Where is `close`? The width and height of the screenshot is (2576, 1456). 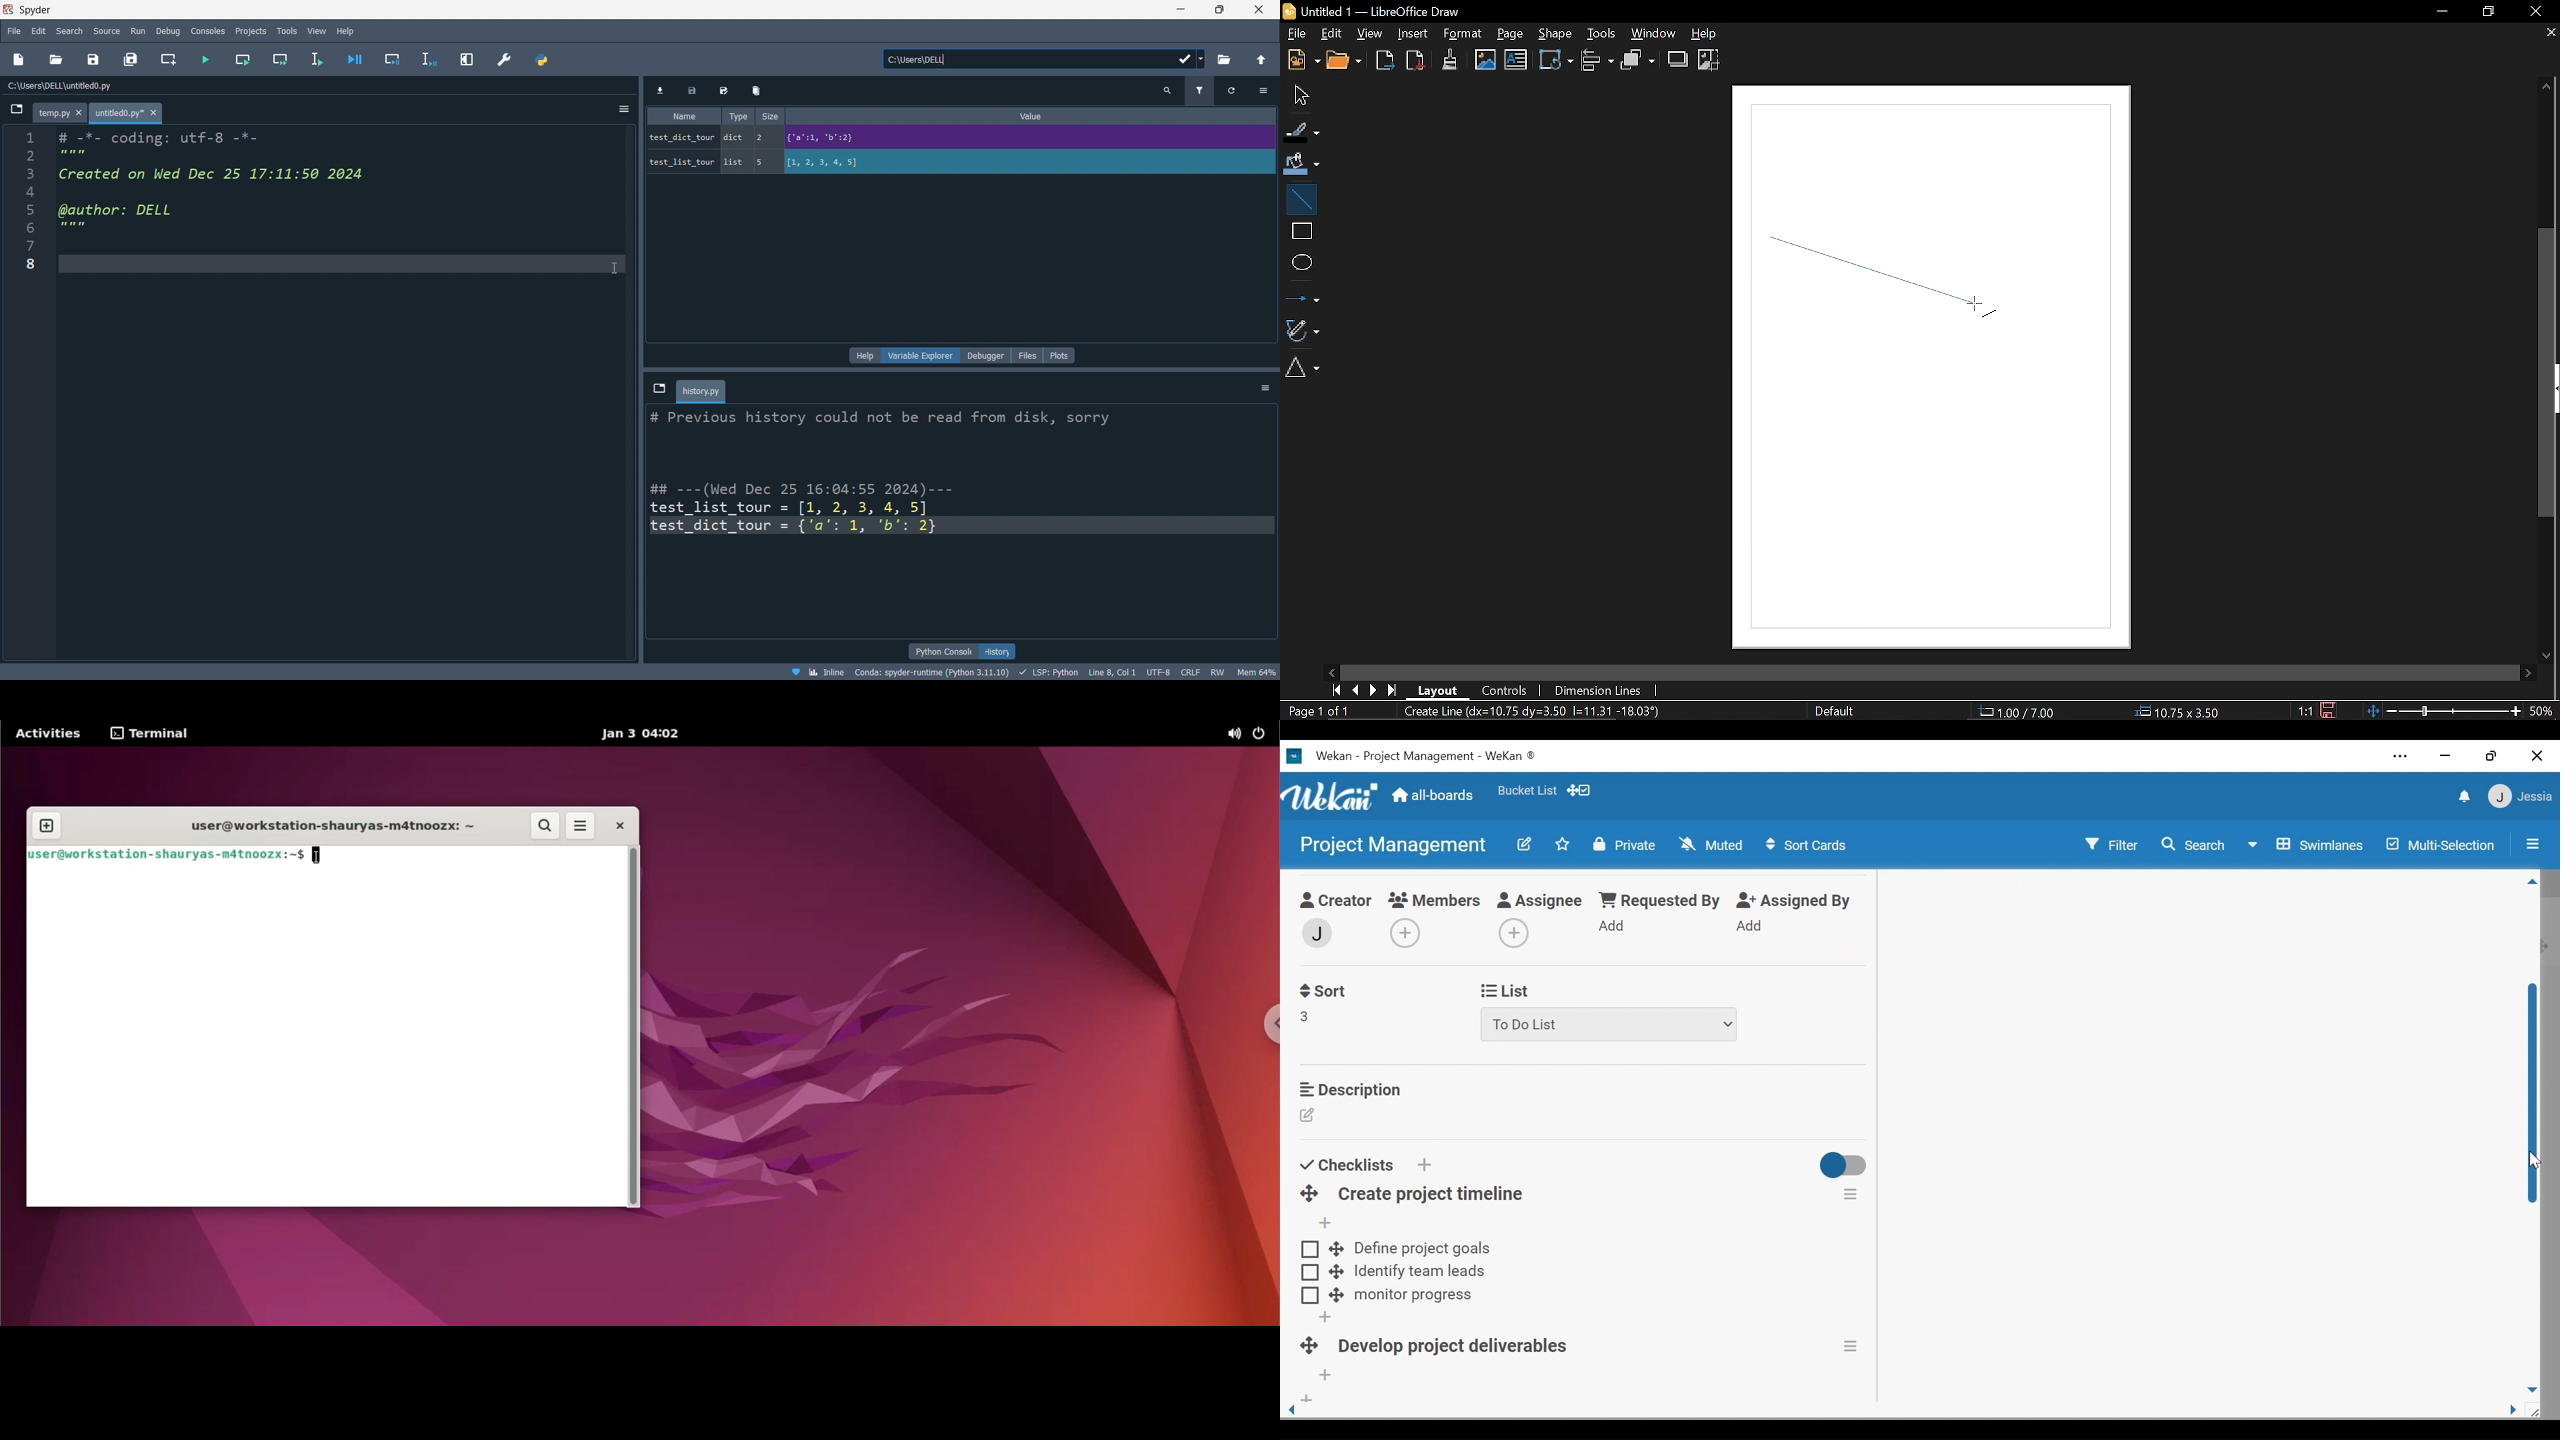 close is located at coordinates (621, 826).